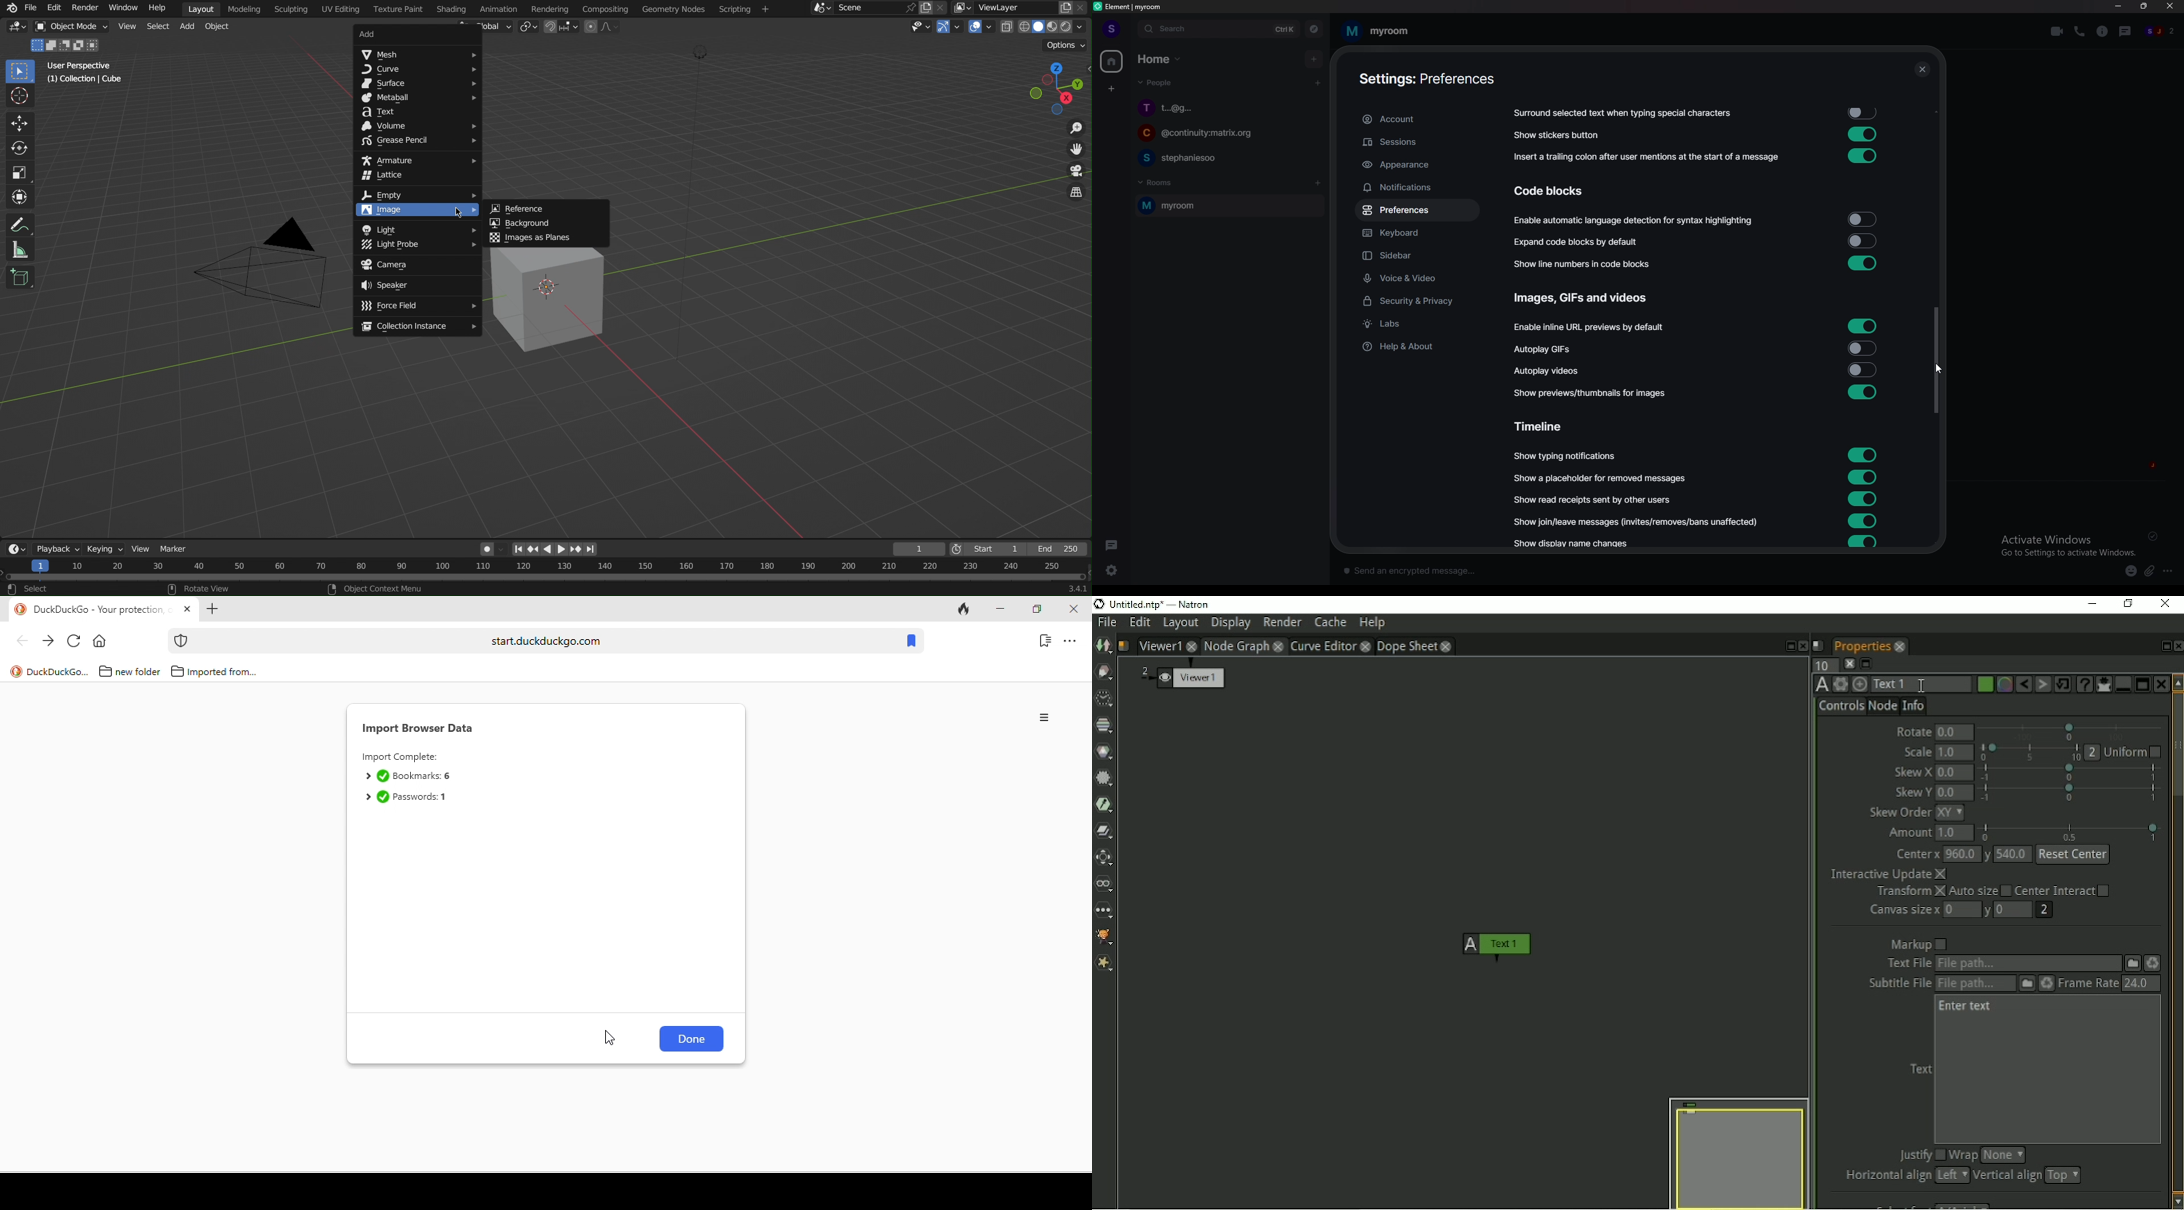  Describe the element at coordinates (488, 548) in the screenshot. I see `Auto Keying` at that location.